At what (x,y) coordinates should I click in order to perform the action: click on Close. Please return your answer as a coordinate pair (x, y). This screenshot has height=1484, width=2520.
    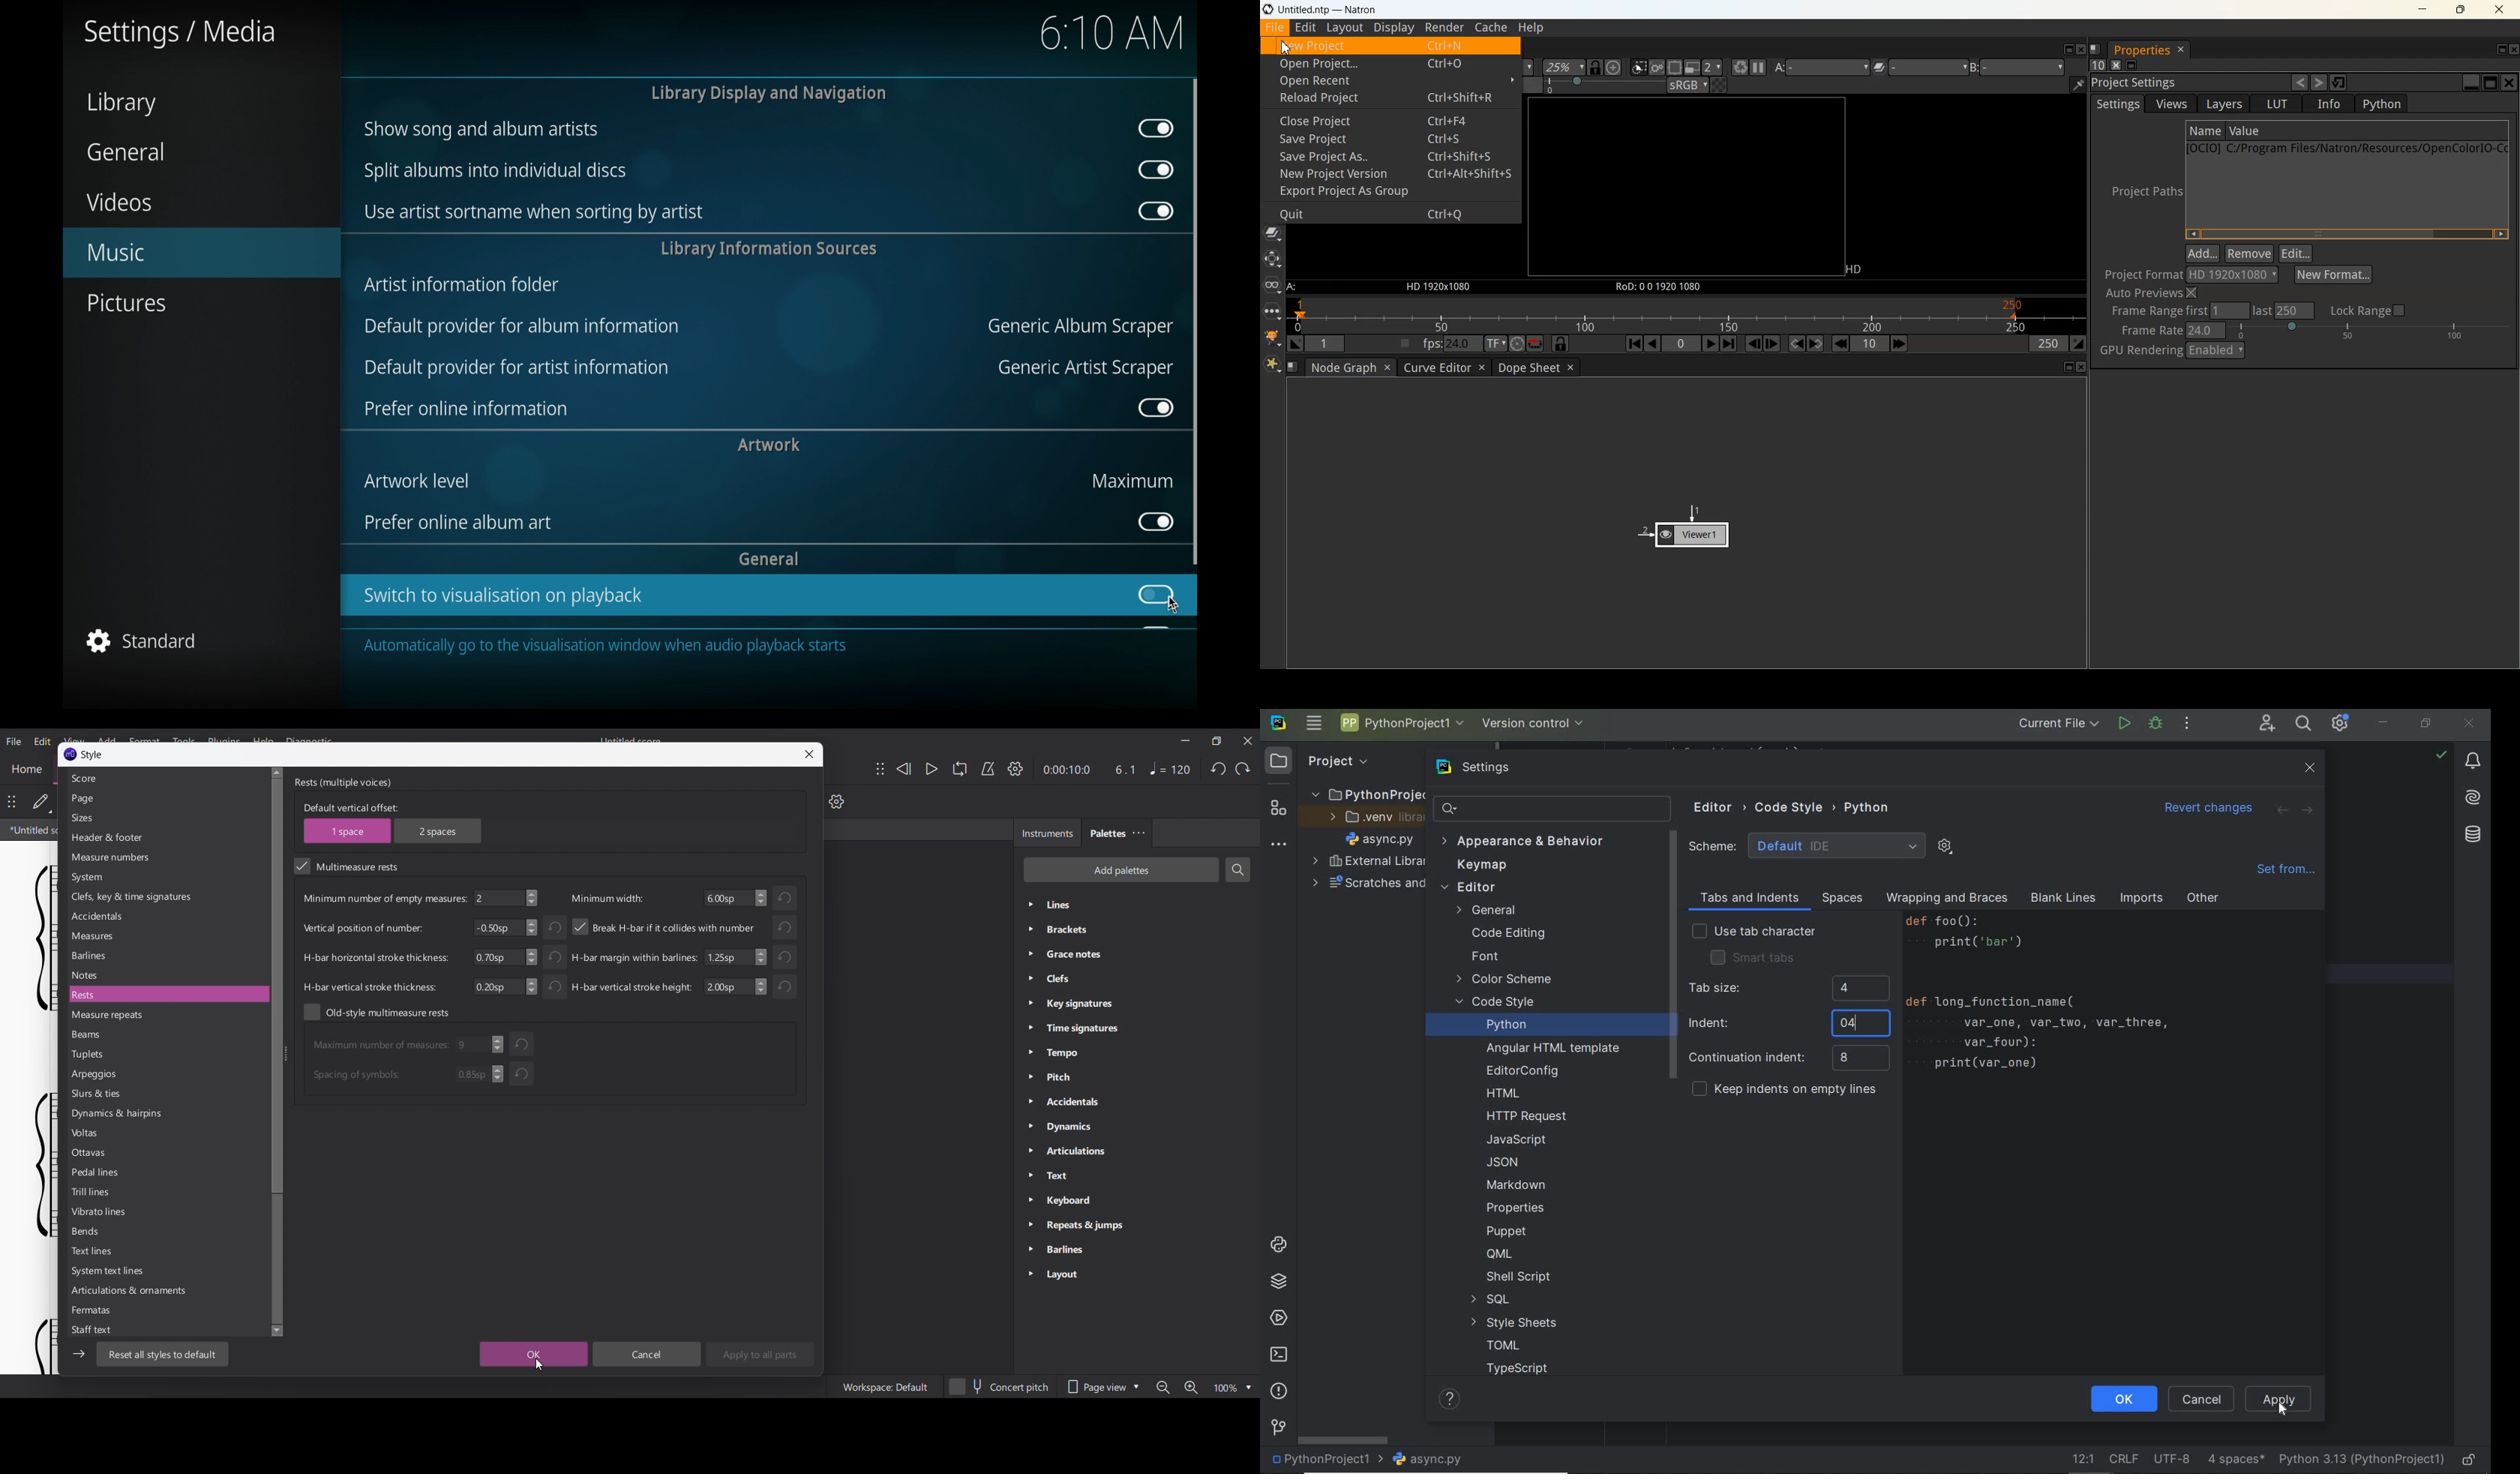
    Looking at the image, I should click on (2510, 83).